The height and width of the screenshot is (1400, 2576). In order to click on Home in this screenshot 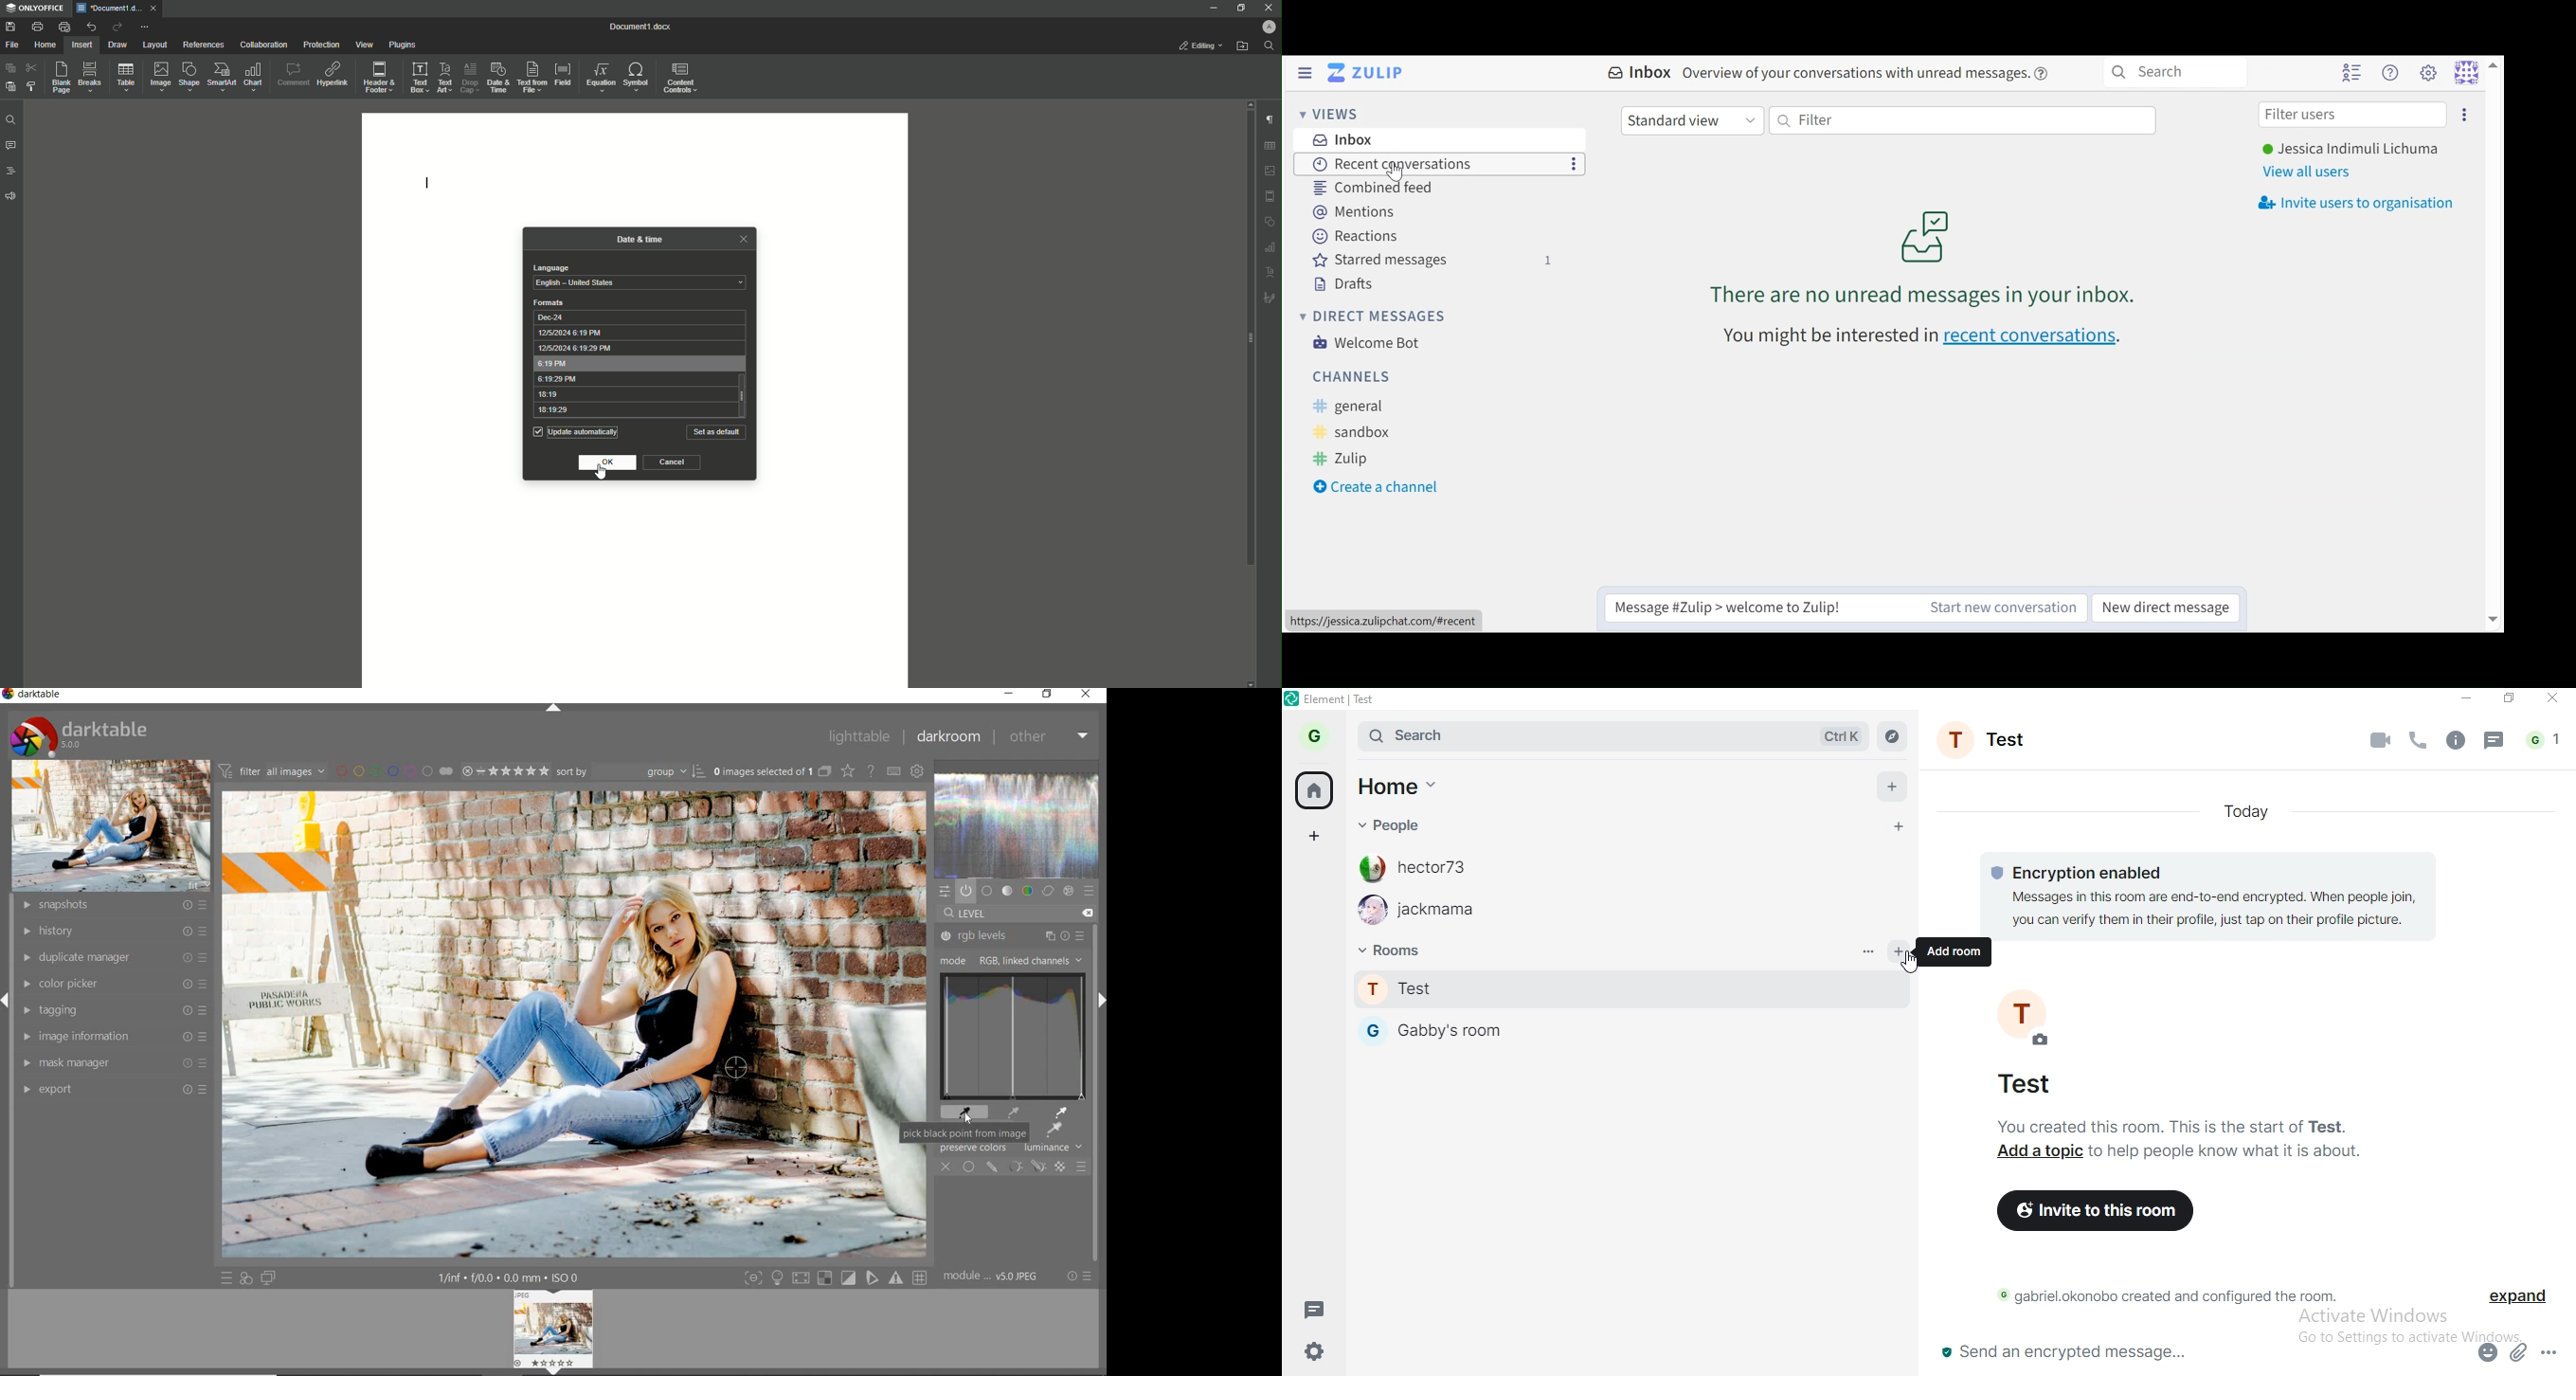, I will do `click(46, 45)`.